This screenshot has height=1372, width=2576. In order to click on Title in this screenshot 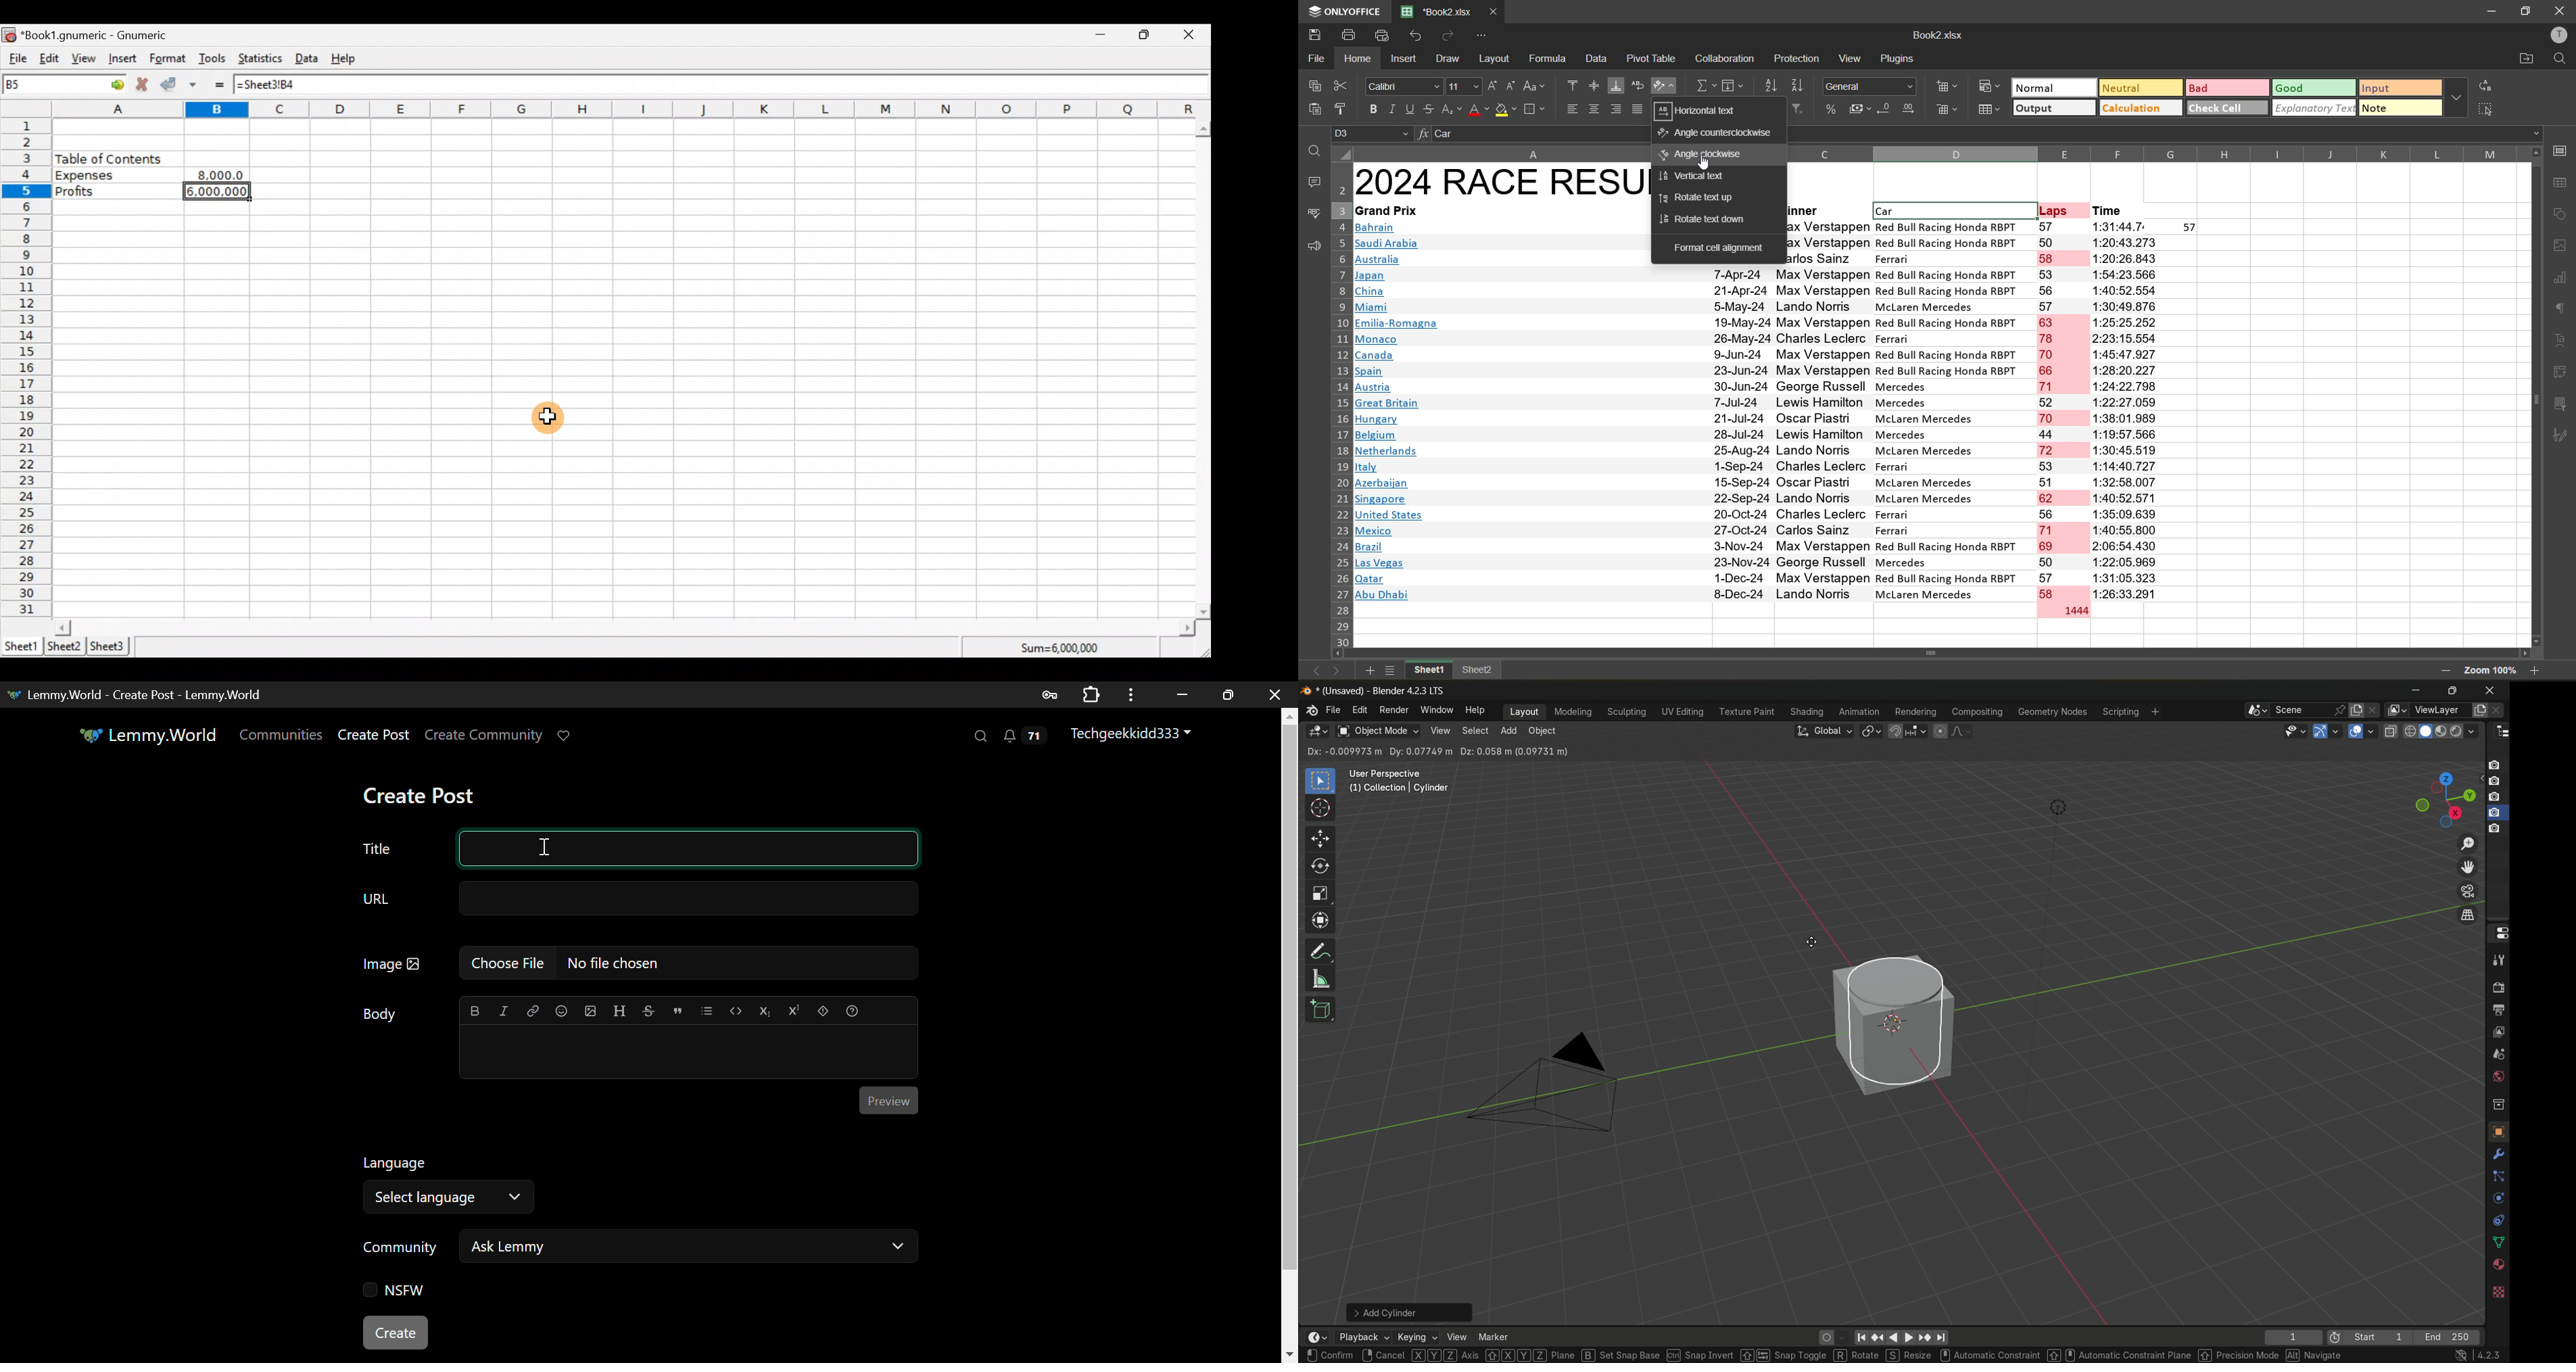, I will do `click(376, 849)`.